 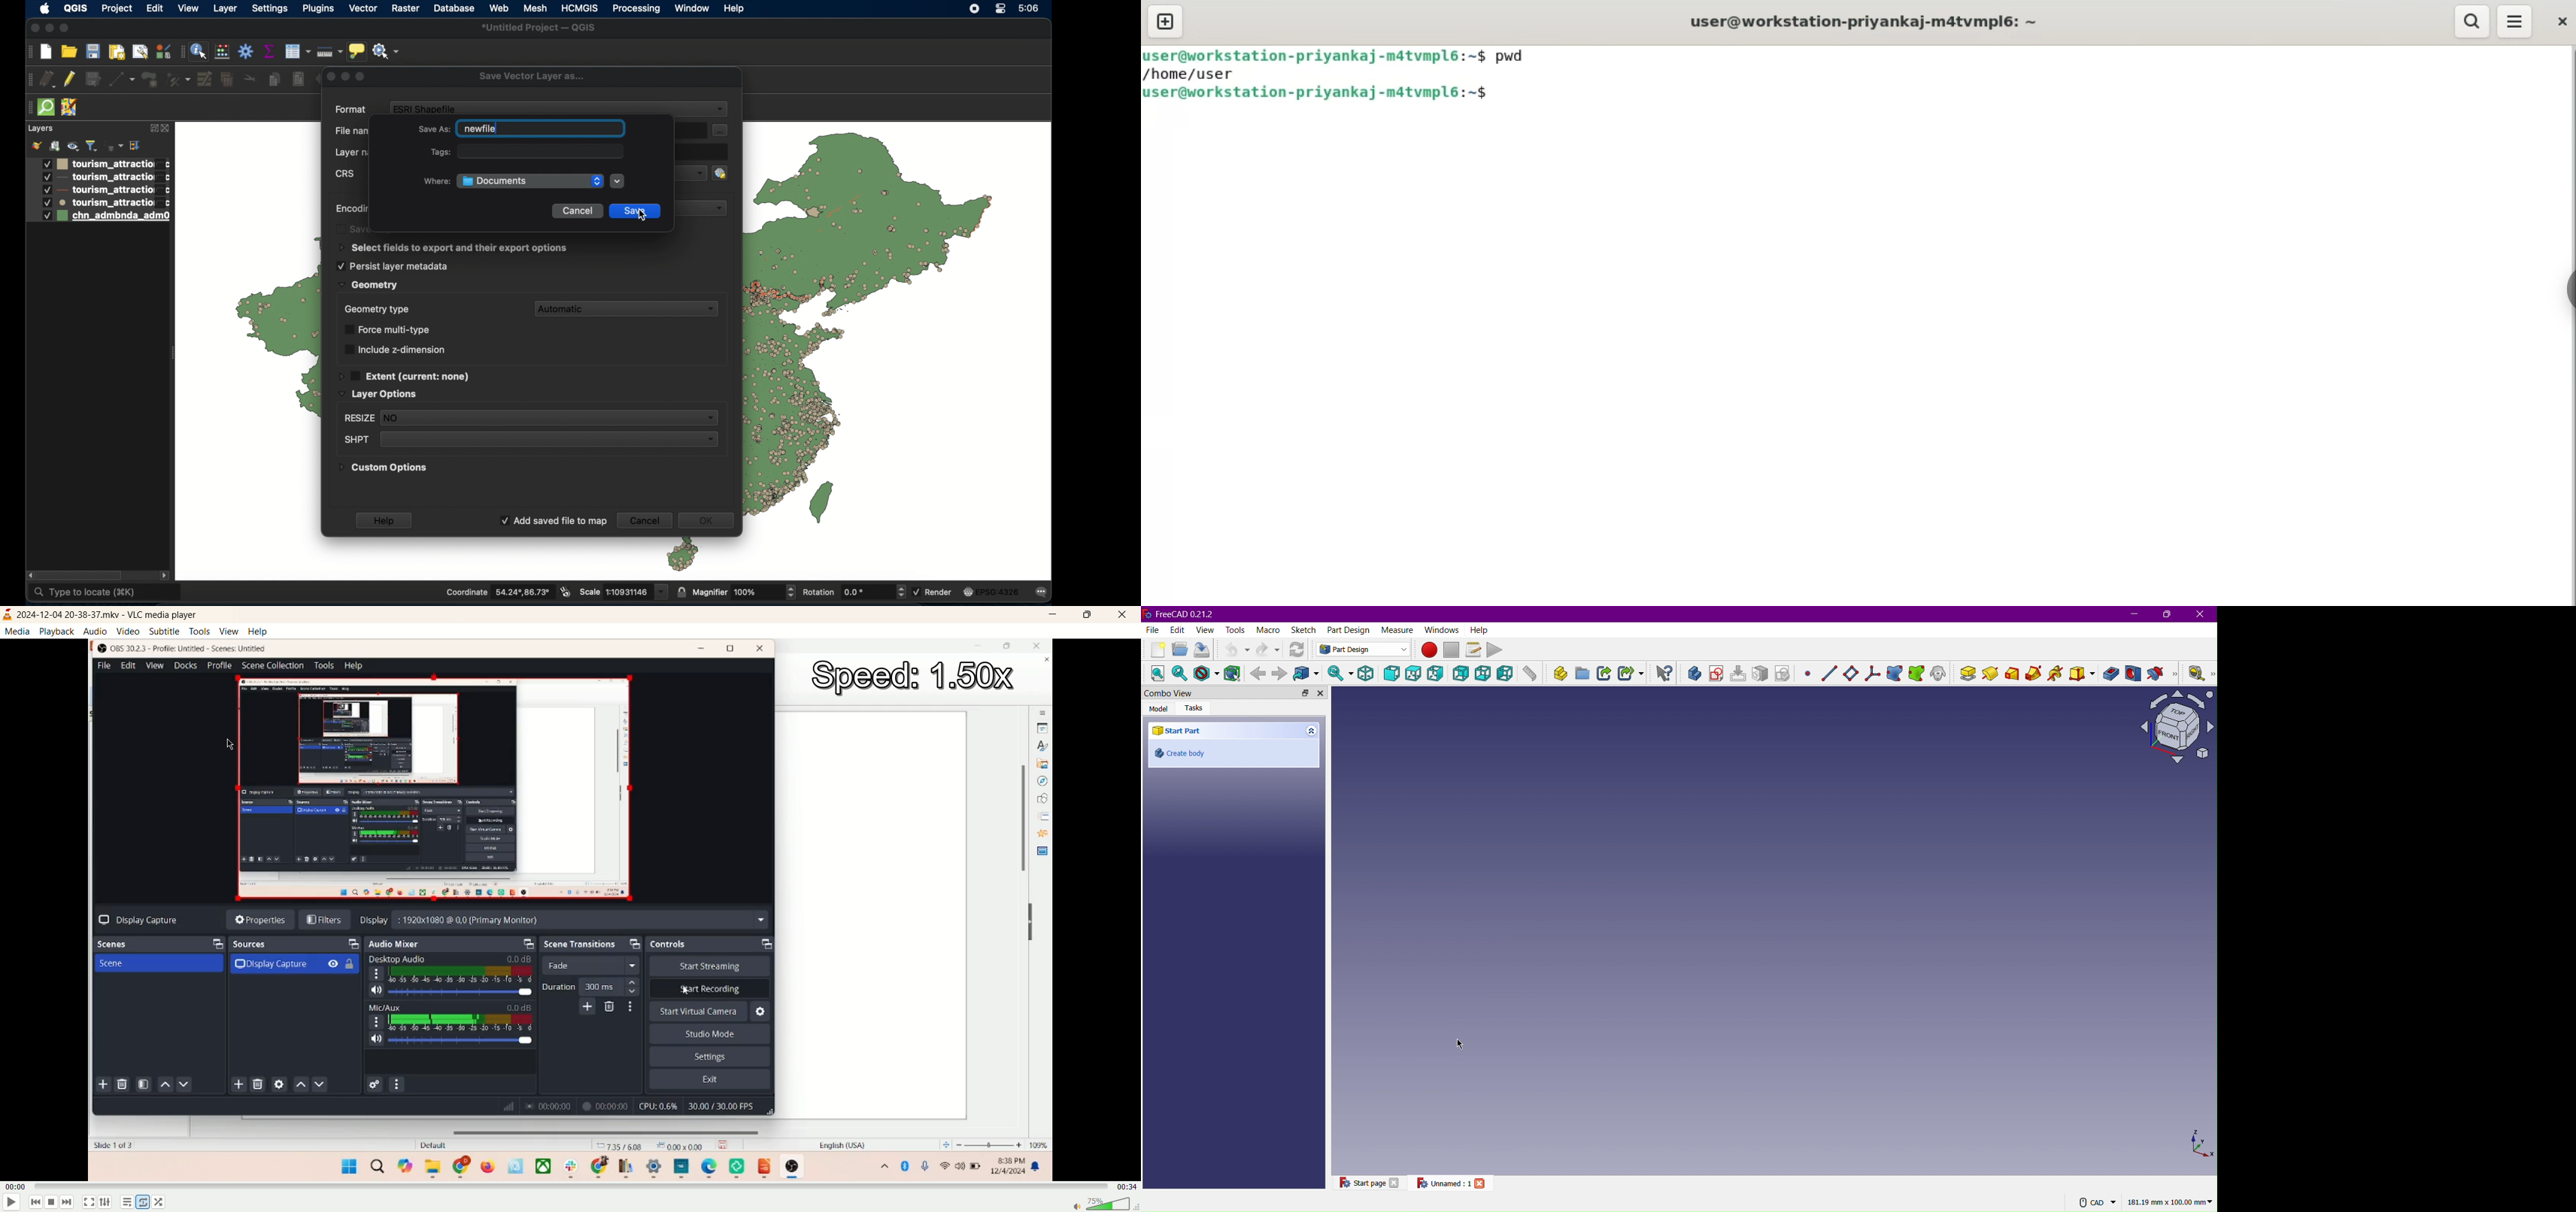 What do you see at coordinates (2193, 675) in the screenshot?
I see `Measure Linear` at bounding box center [2193, 675].